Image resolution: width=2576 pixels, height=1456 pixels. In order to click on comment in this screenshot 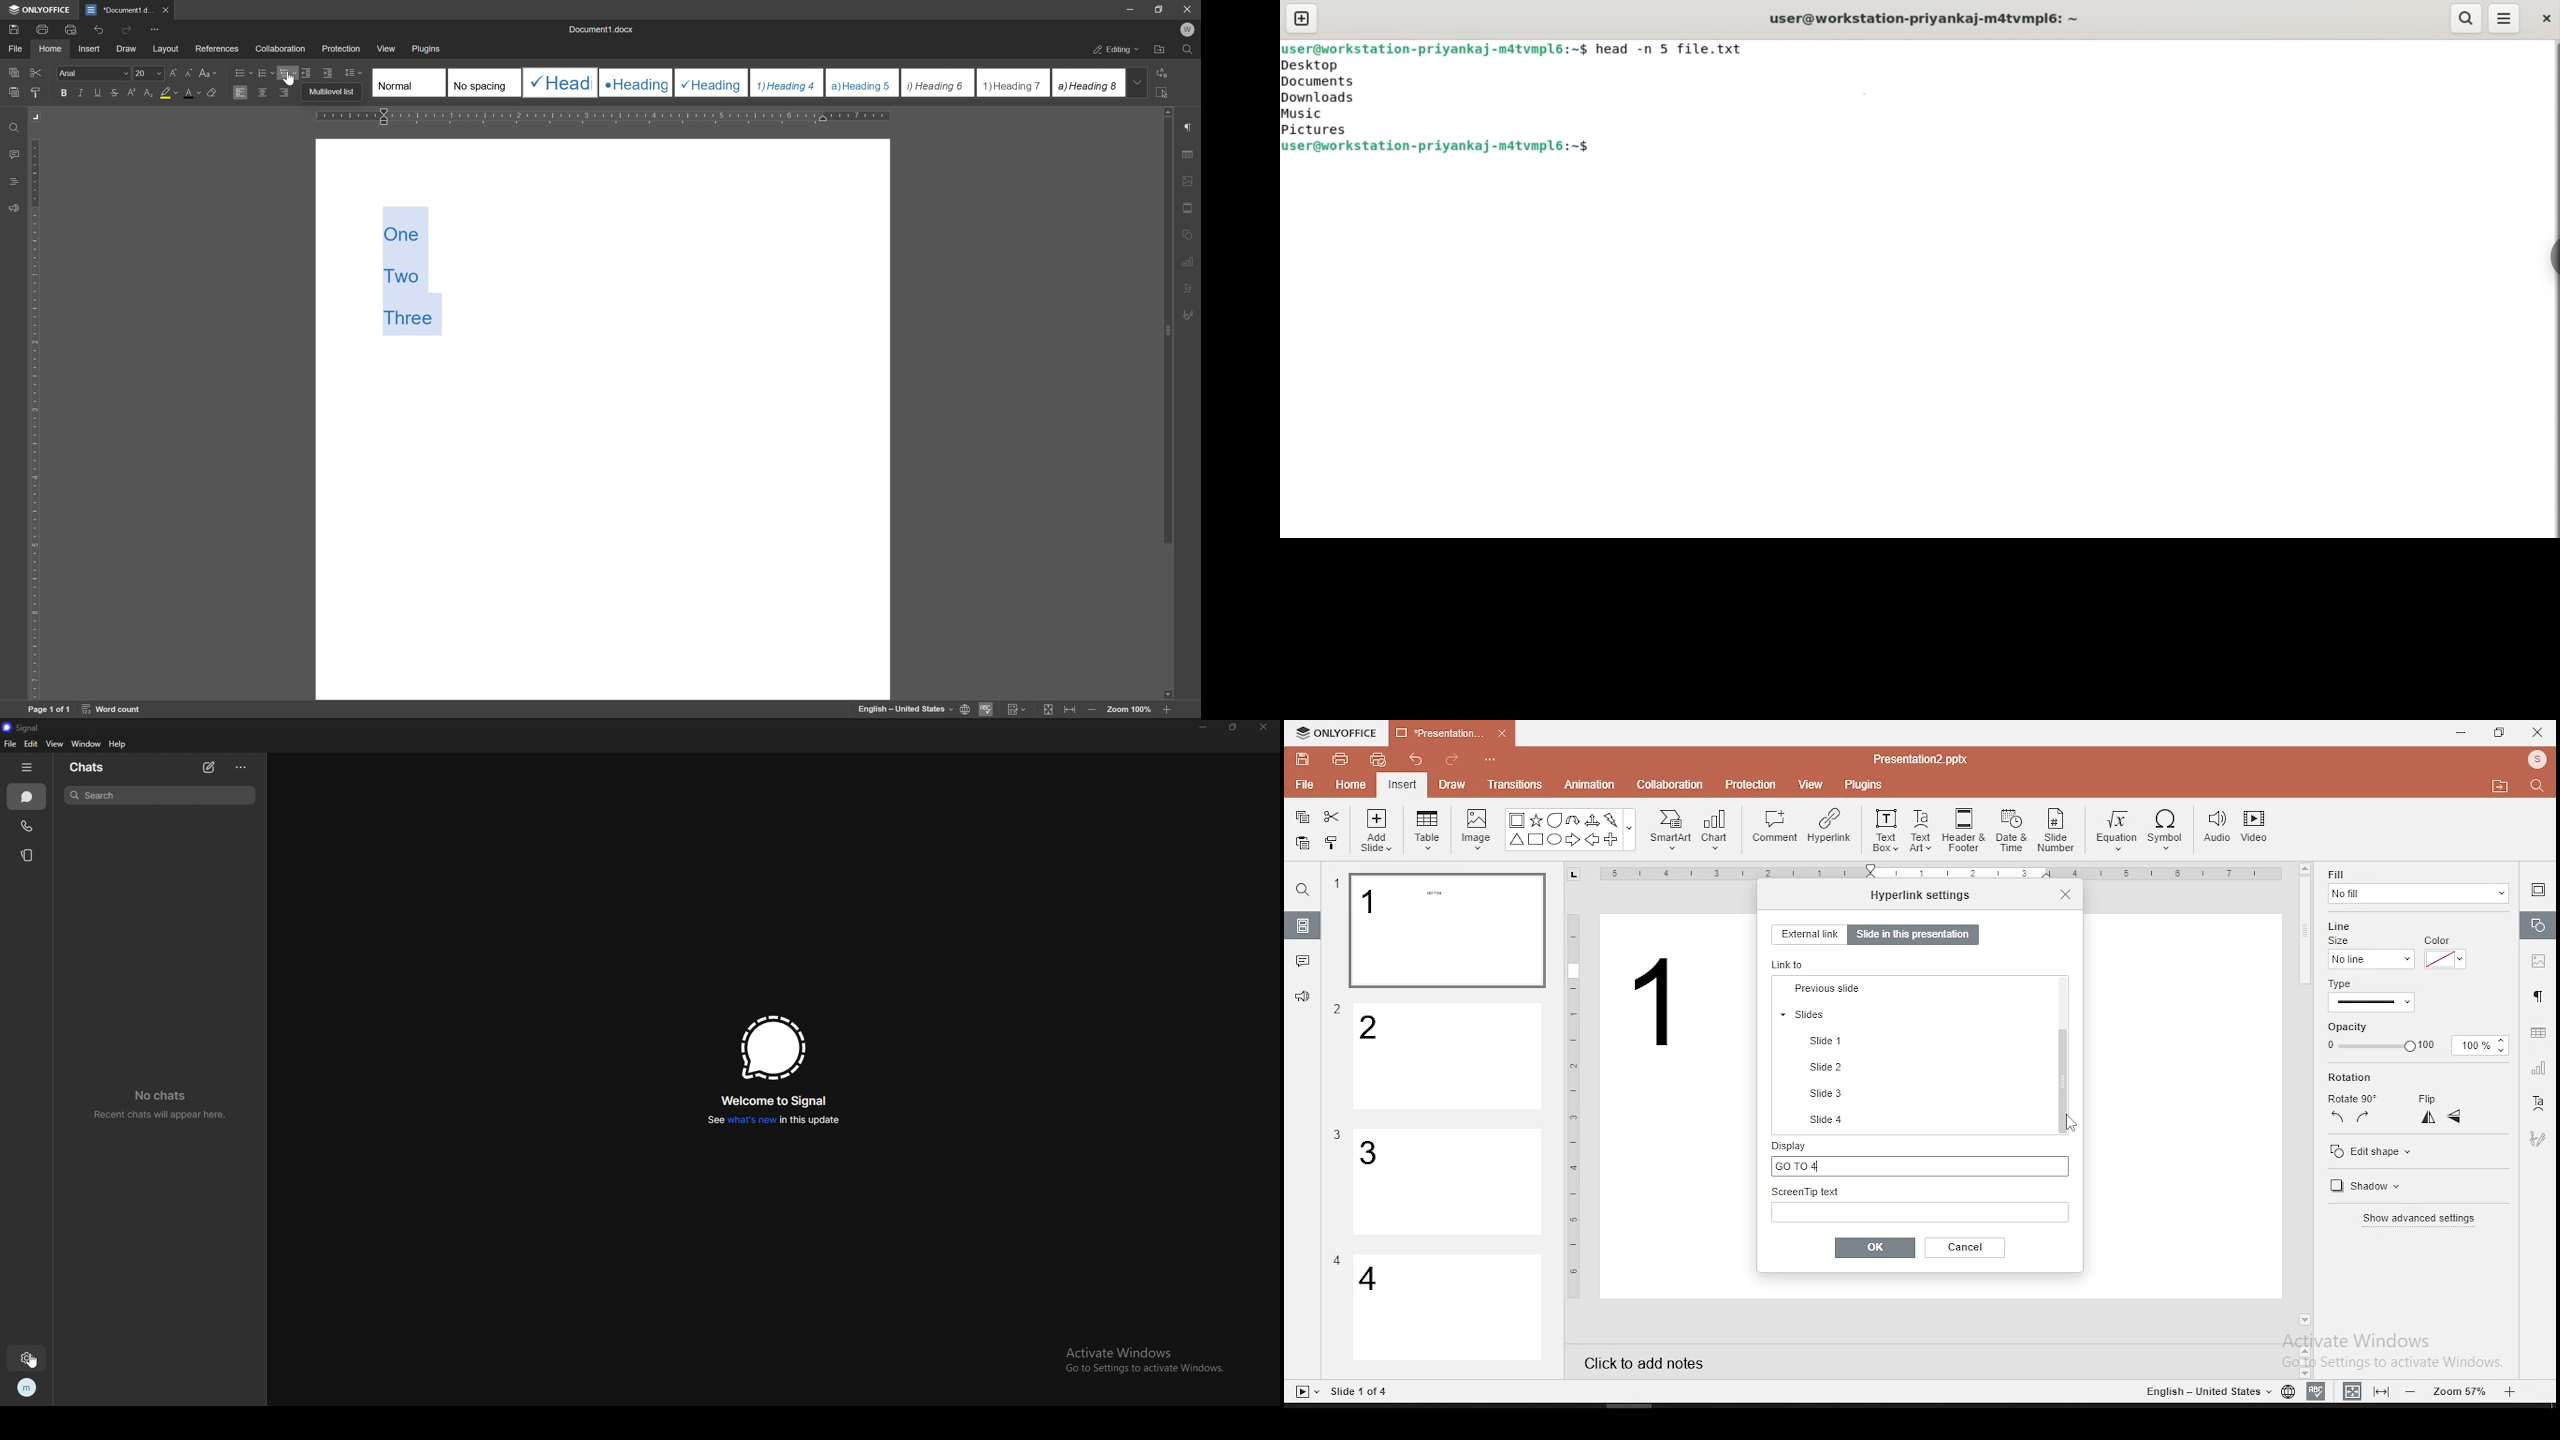, I will do `click(1775, 827)`.